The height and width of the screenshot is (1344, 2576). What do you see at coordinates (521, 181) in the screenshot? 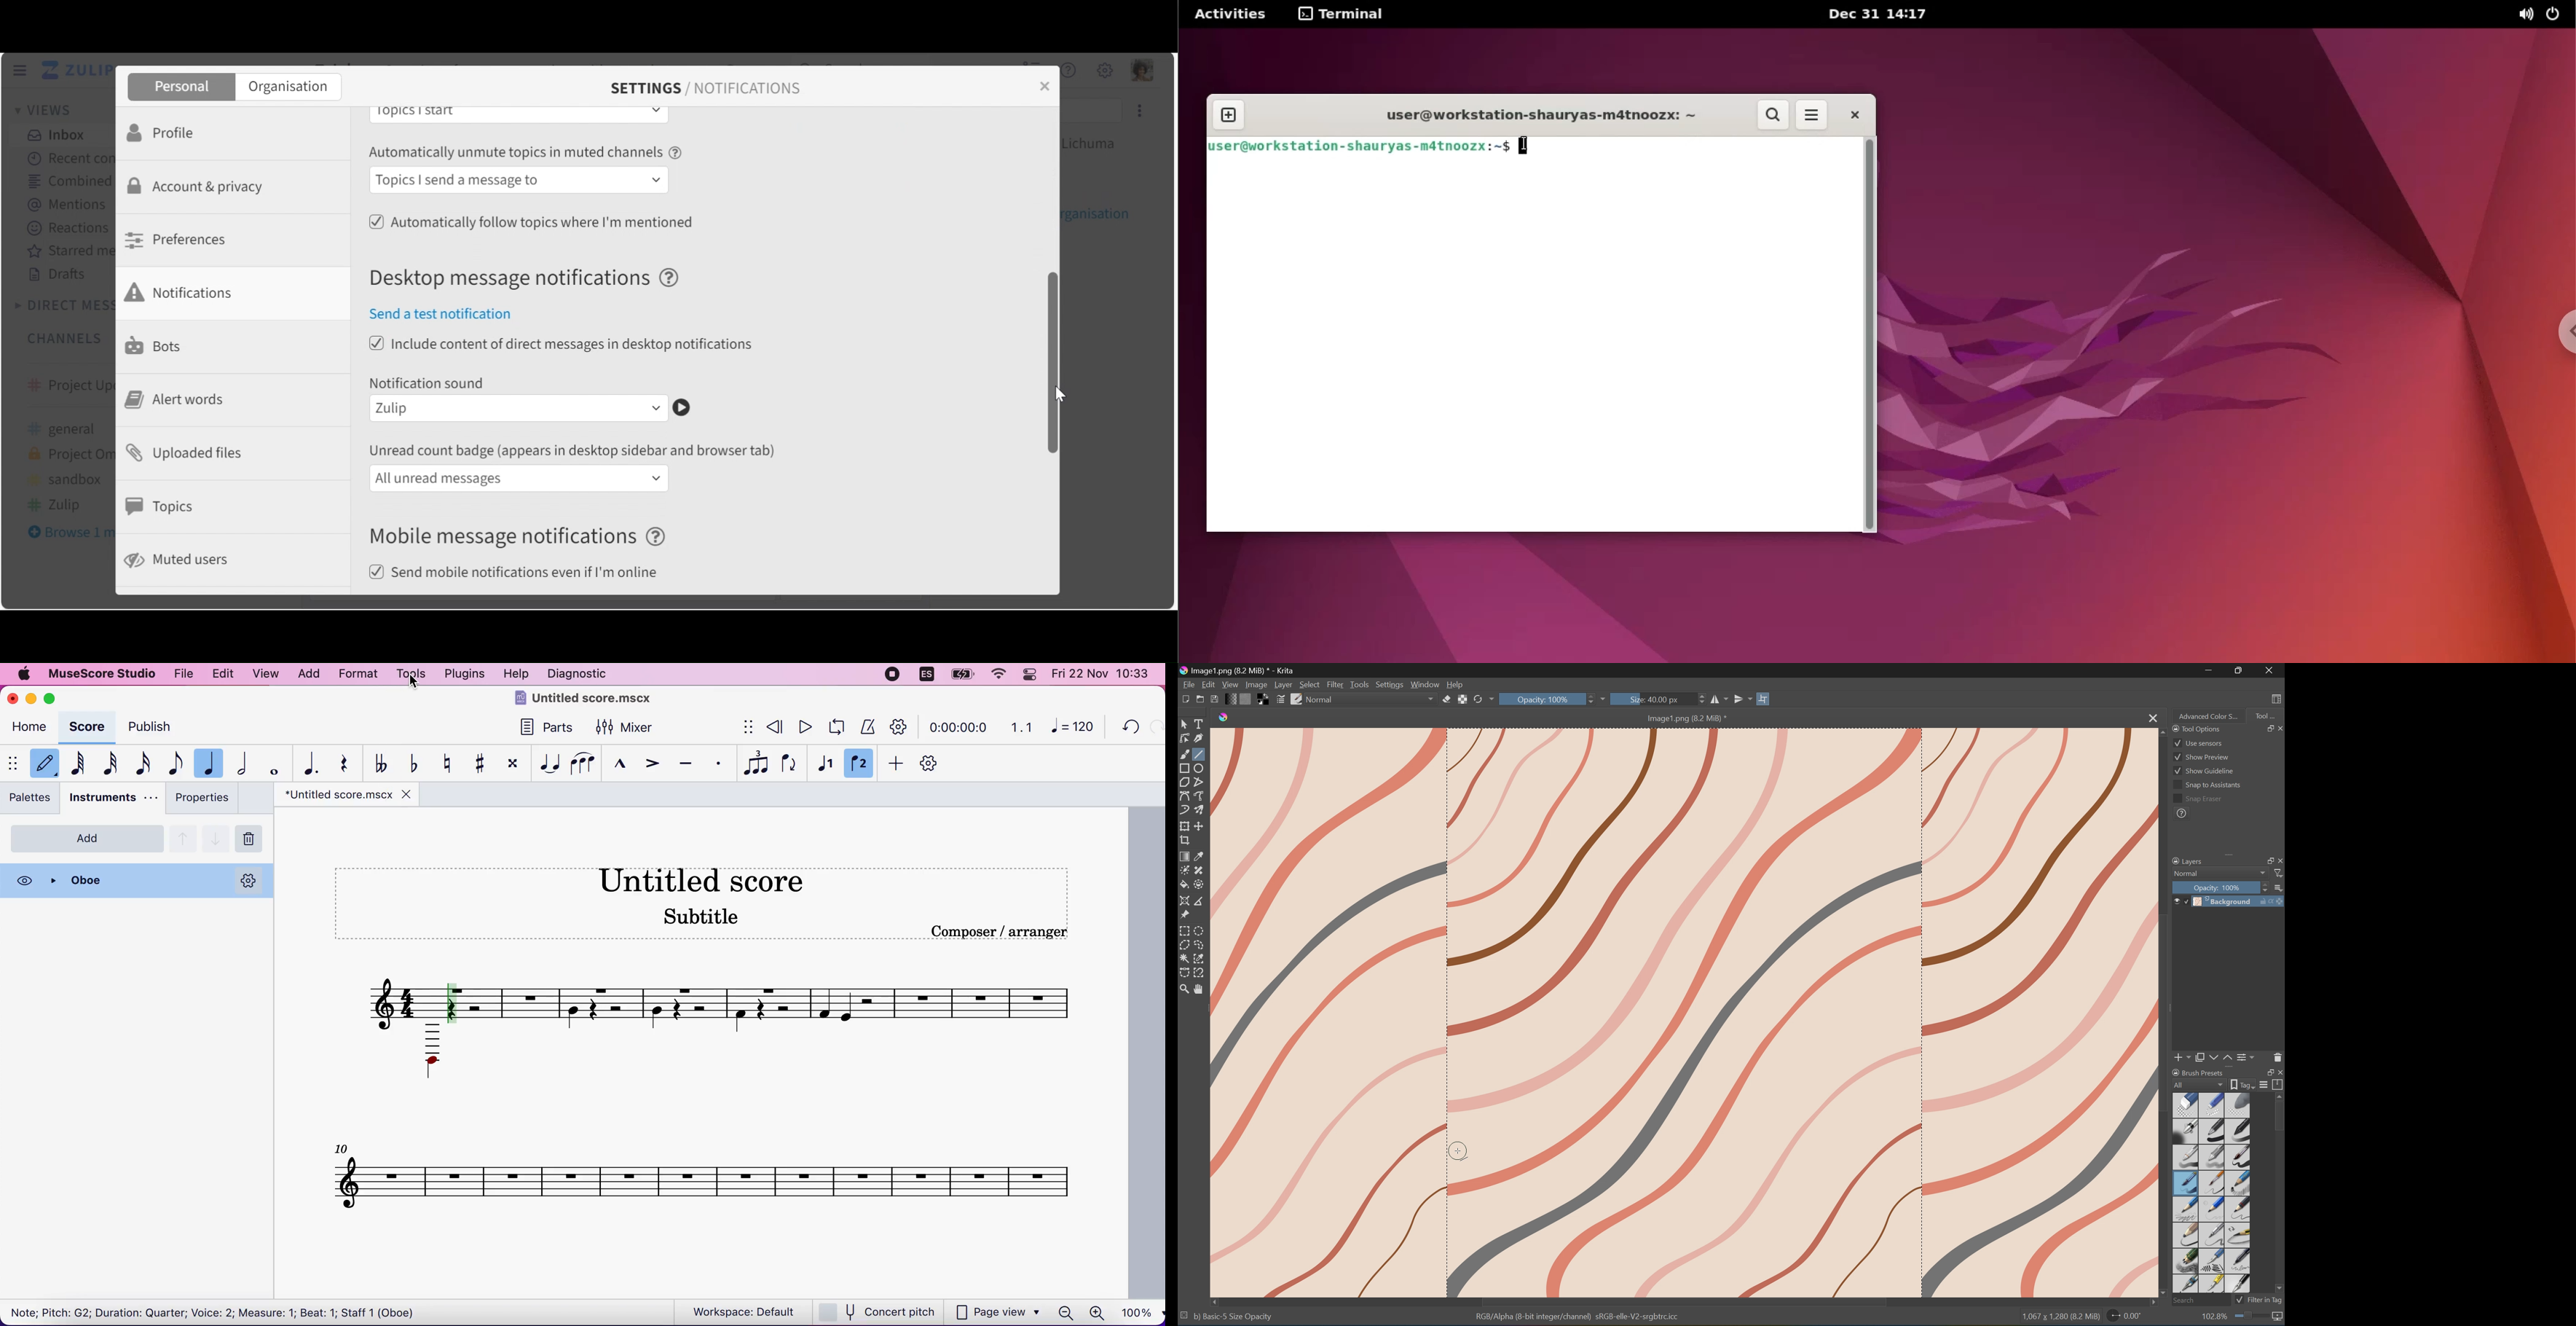
I see `Automatically follow topics in muted channels dropdown menu` at bounding box center [521, 181].